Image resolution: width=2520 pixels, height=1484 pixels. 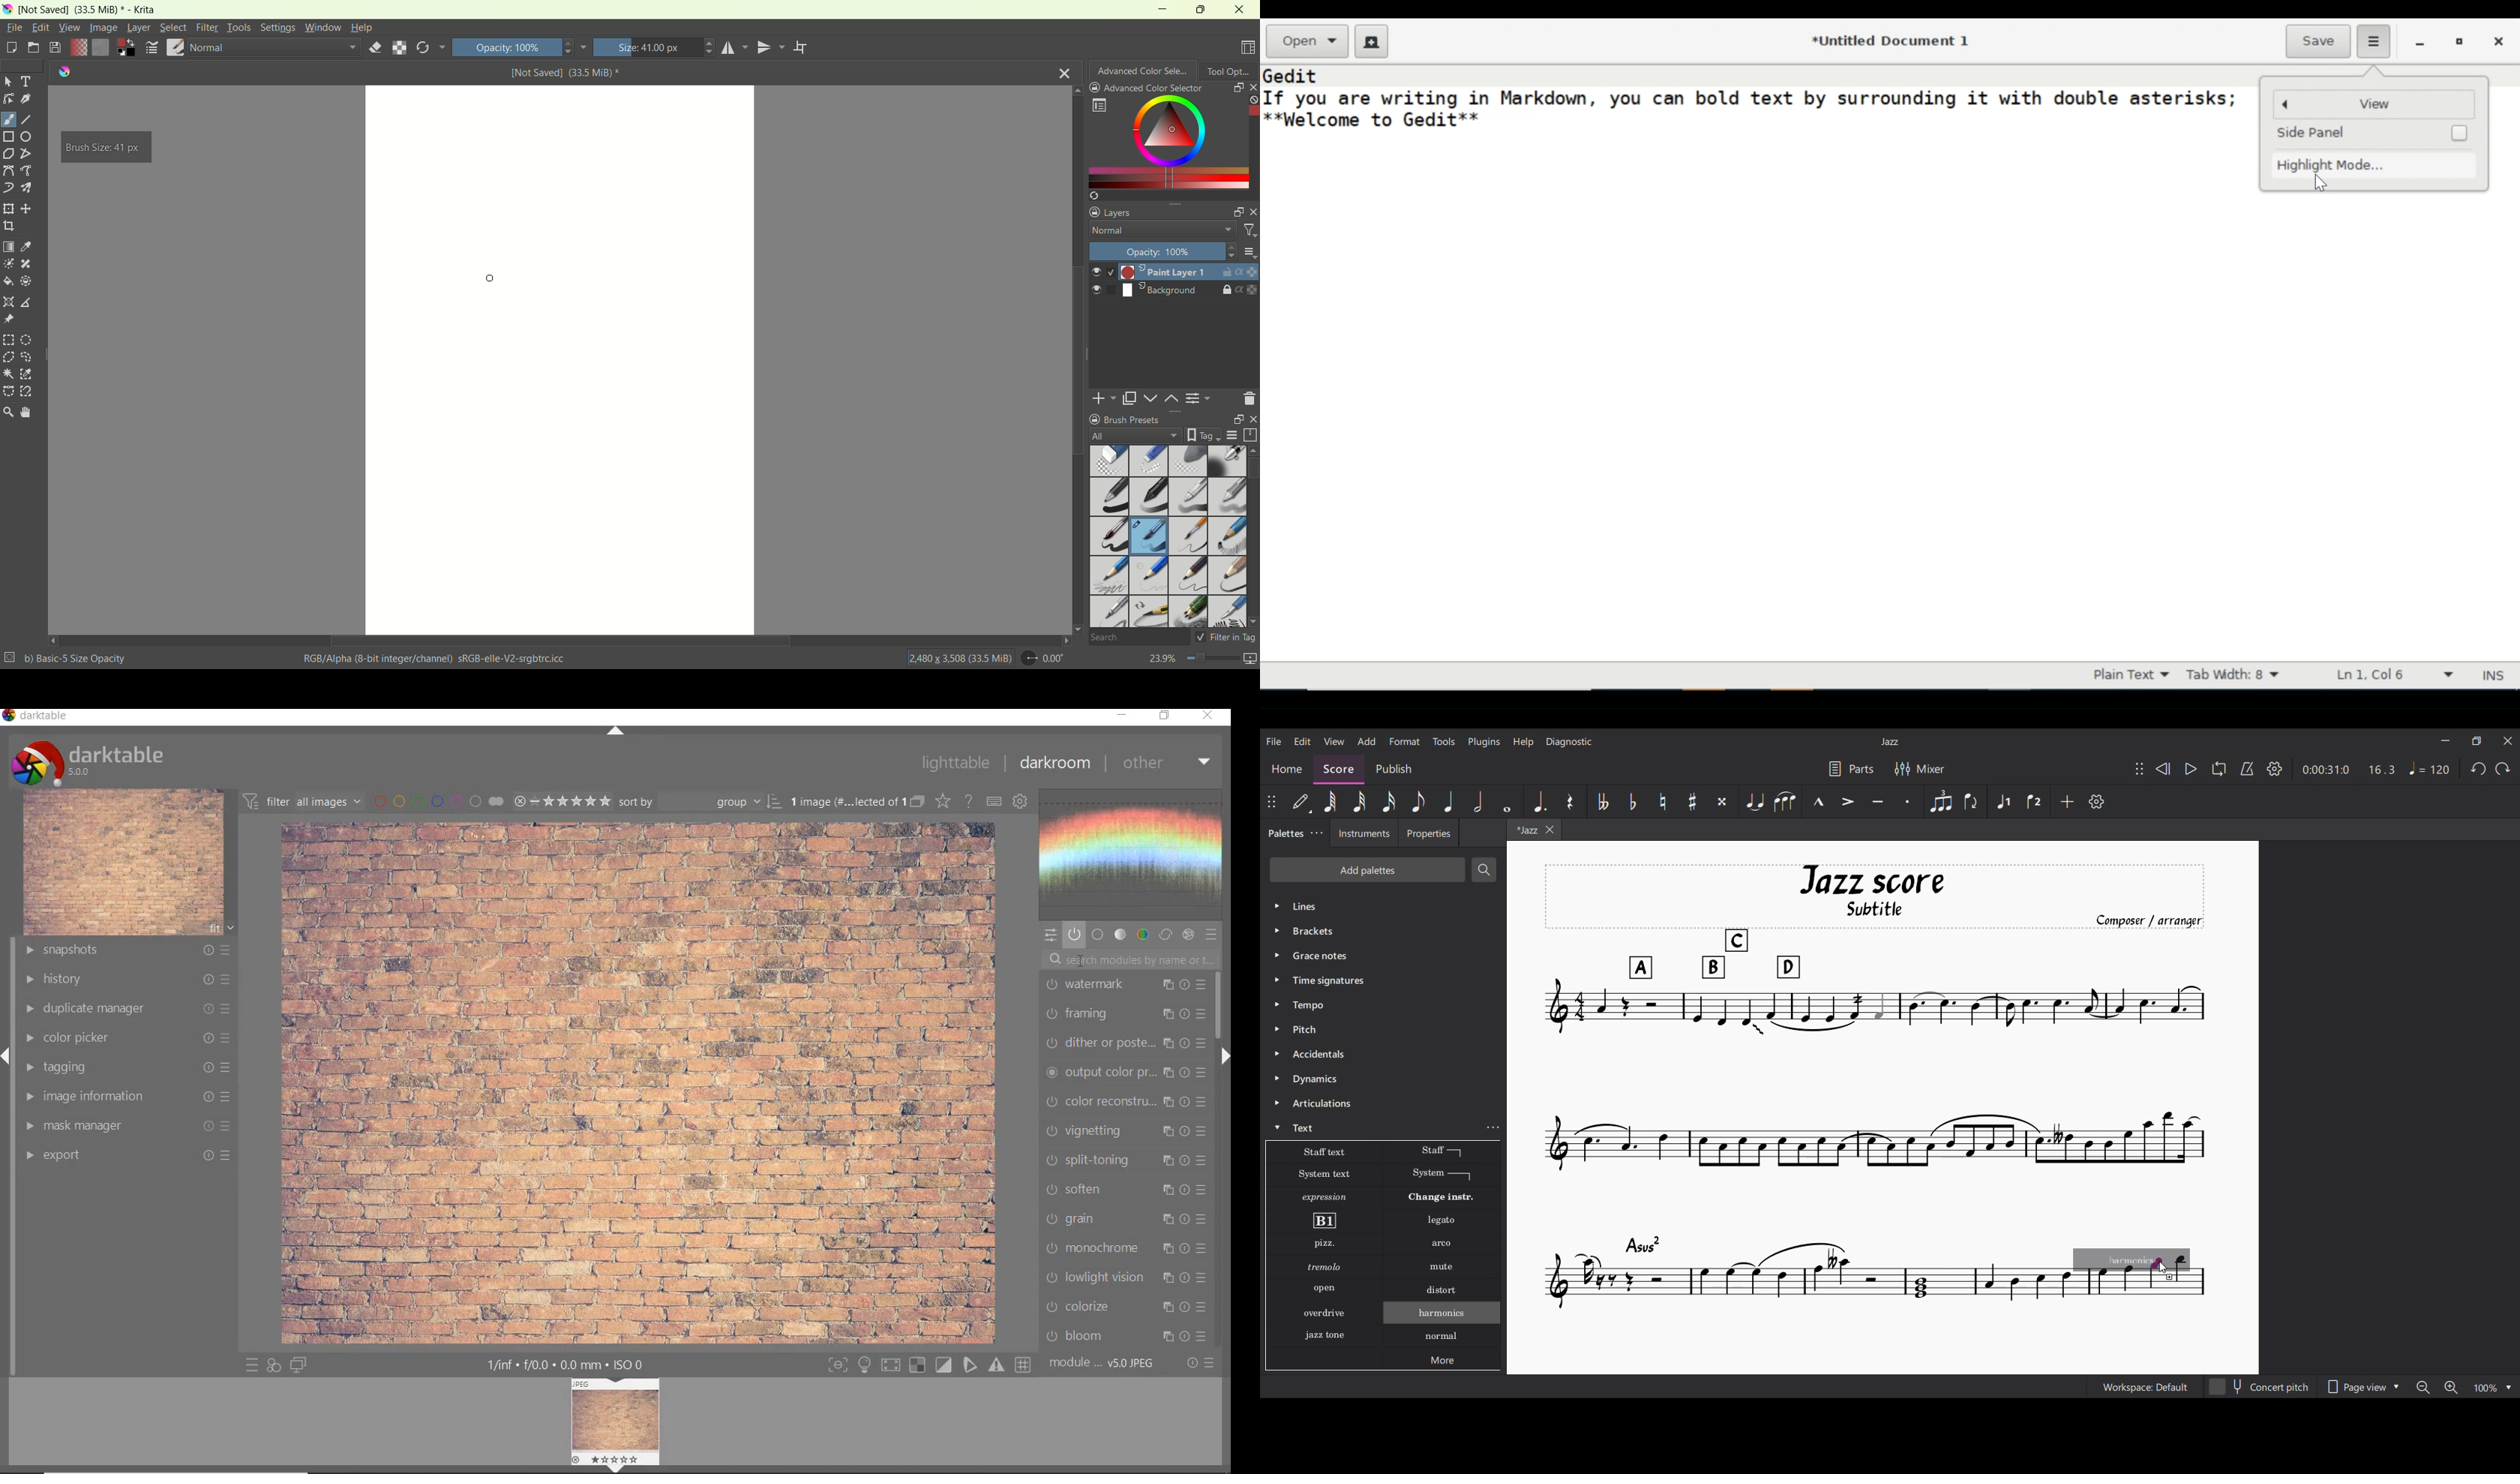 What do you see at coordinates (7, 10) in the screenshot?
I see `logo` at bounding box center [7, 10].